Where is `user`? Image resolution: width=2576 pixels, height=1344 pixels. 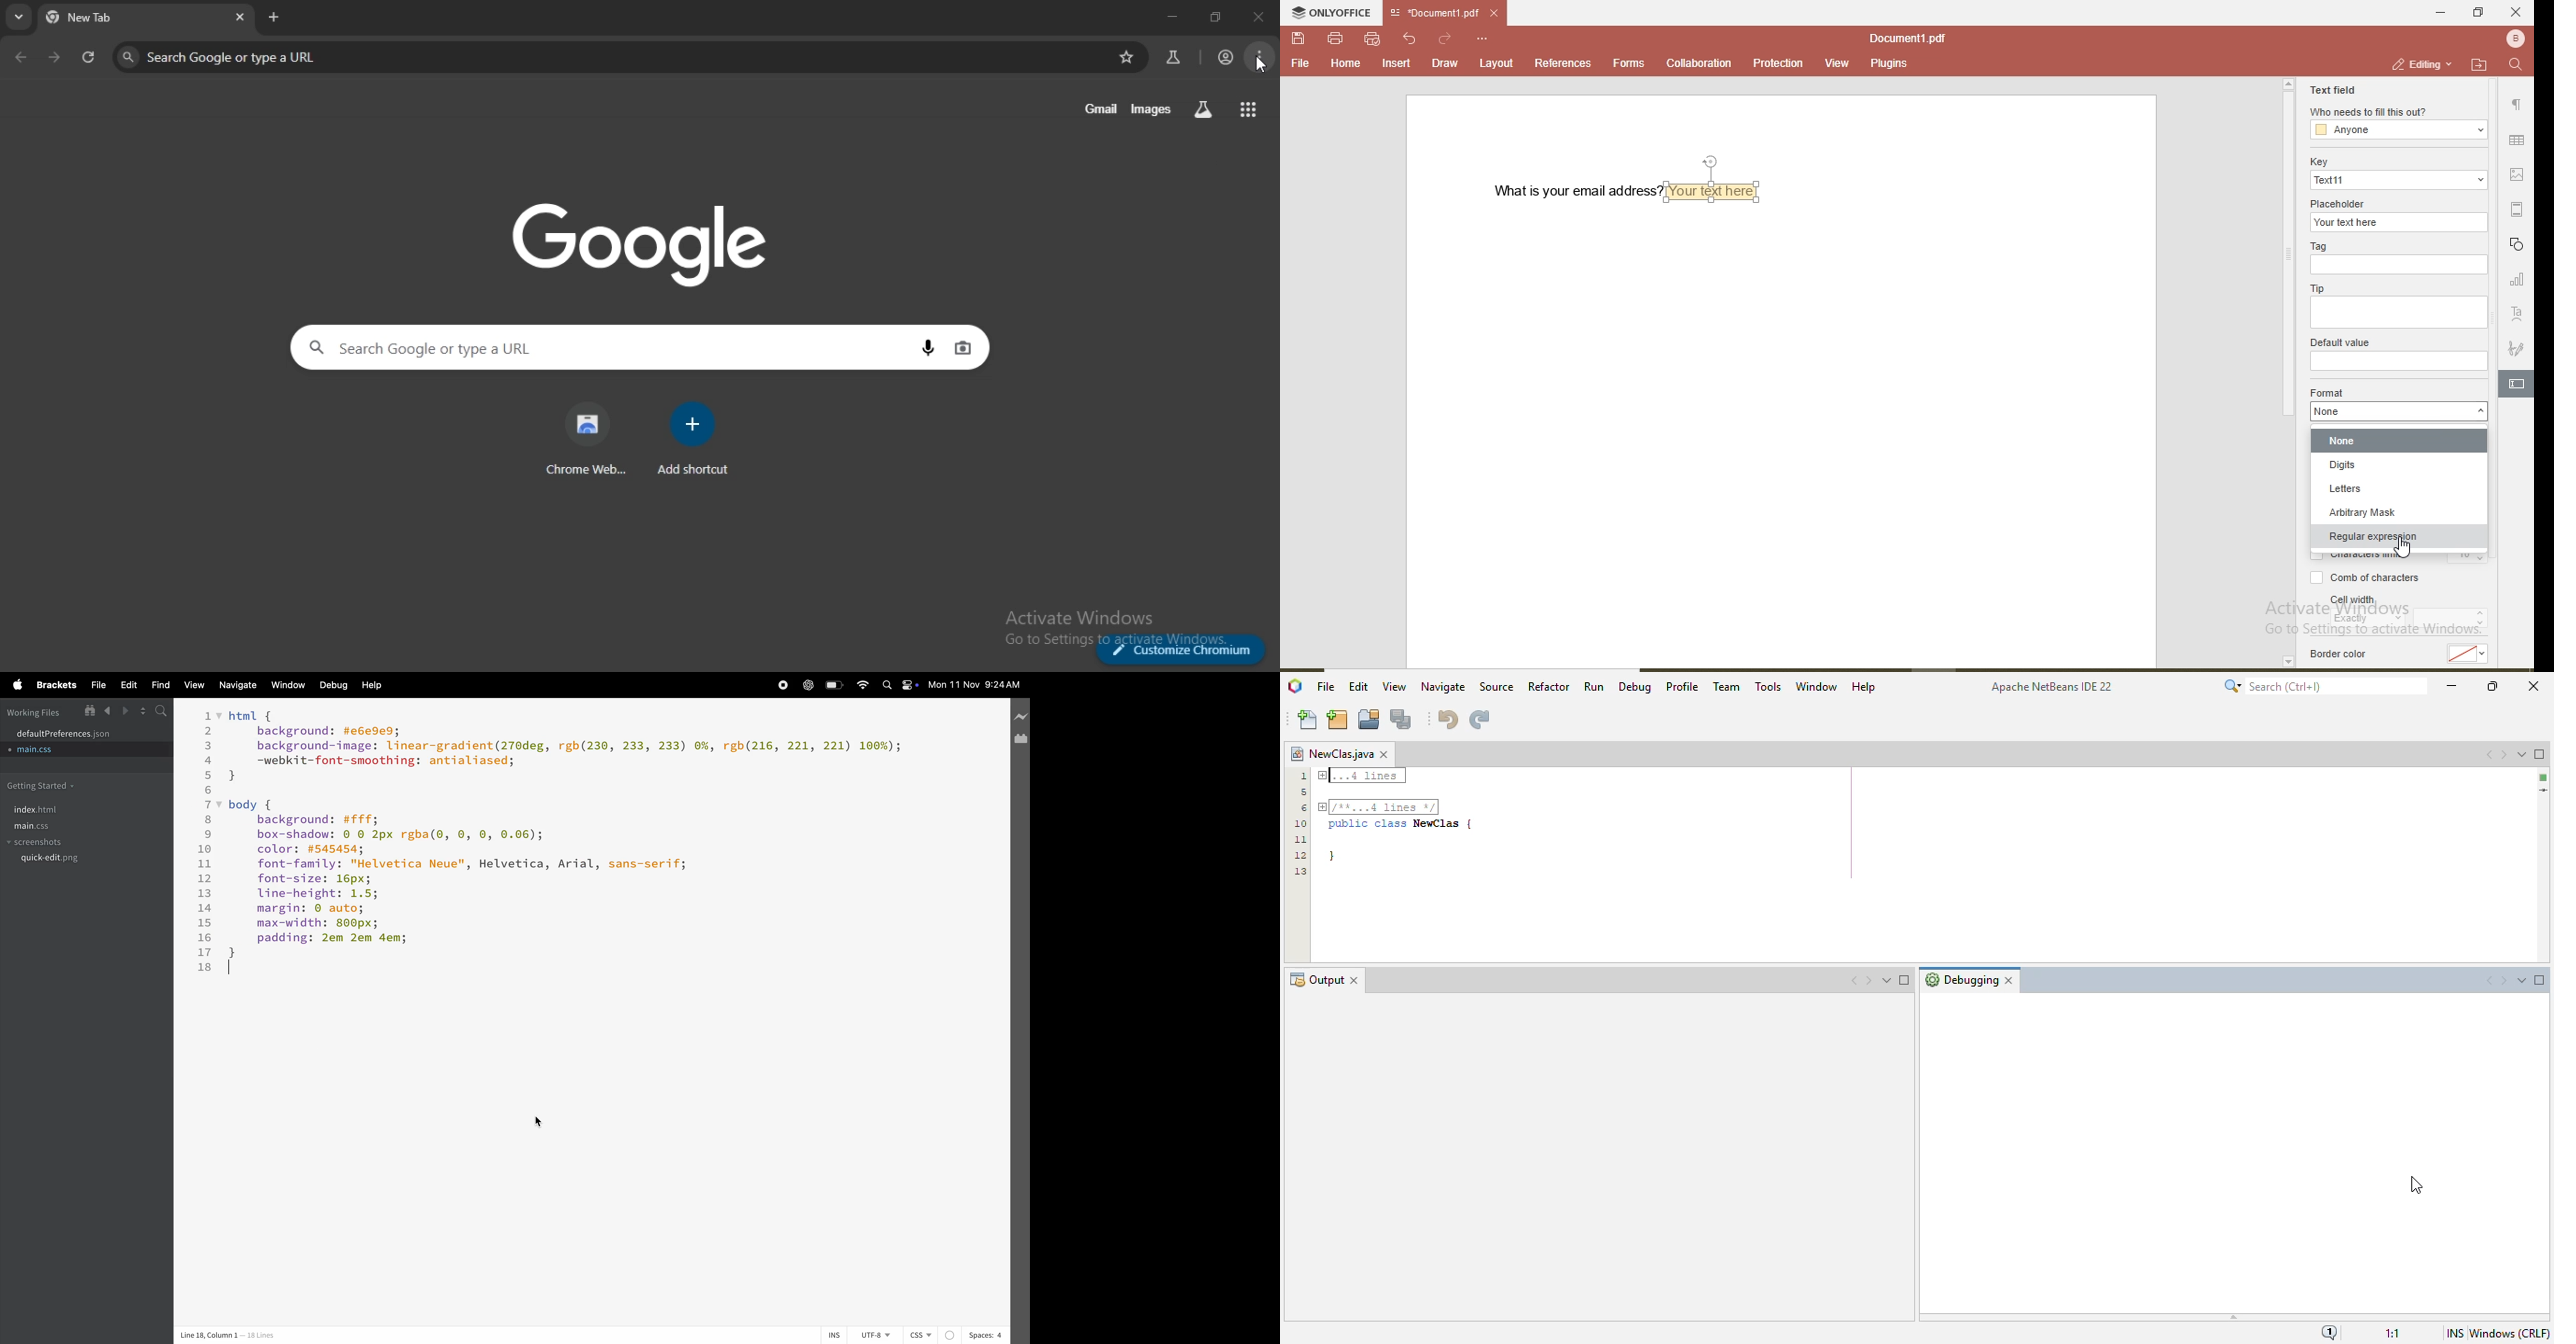 user is located at coordinates (2514, 38).